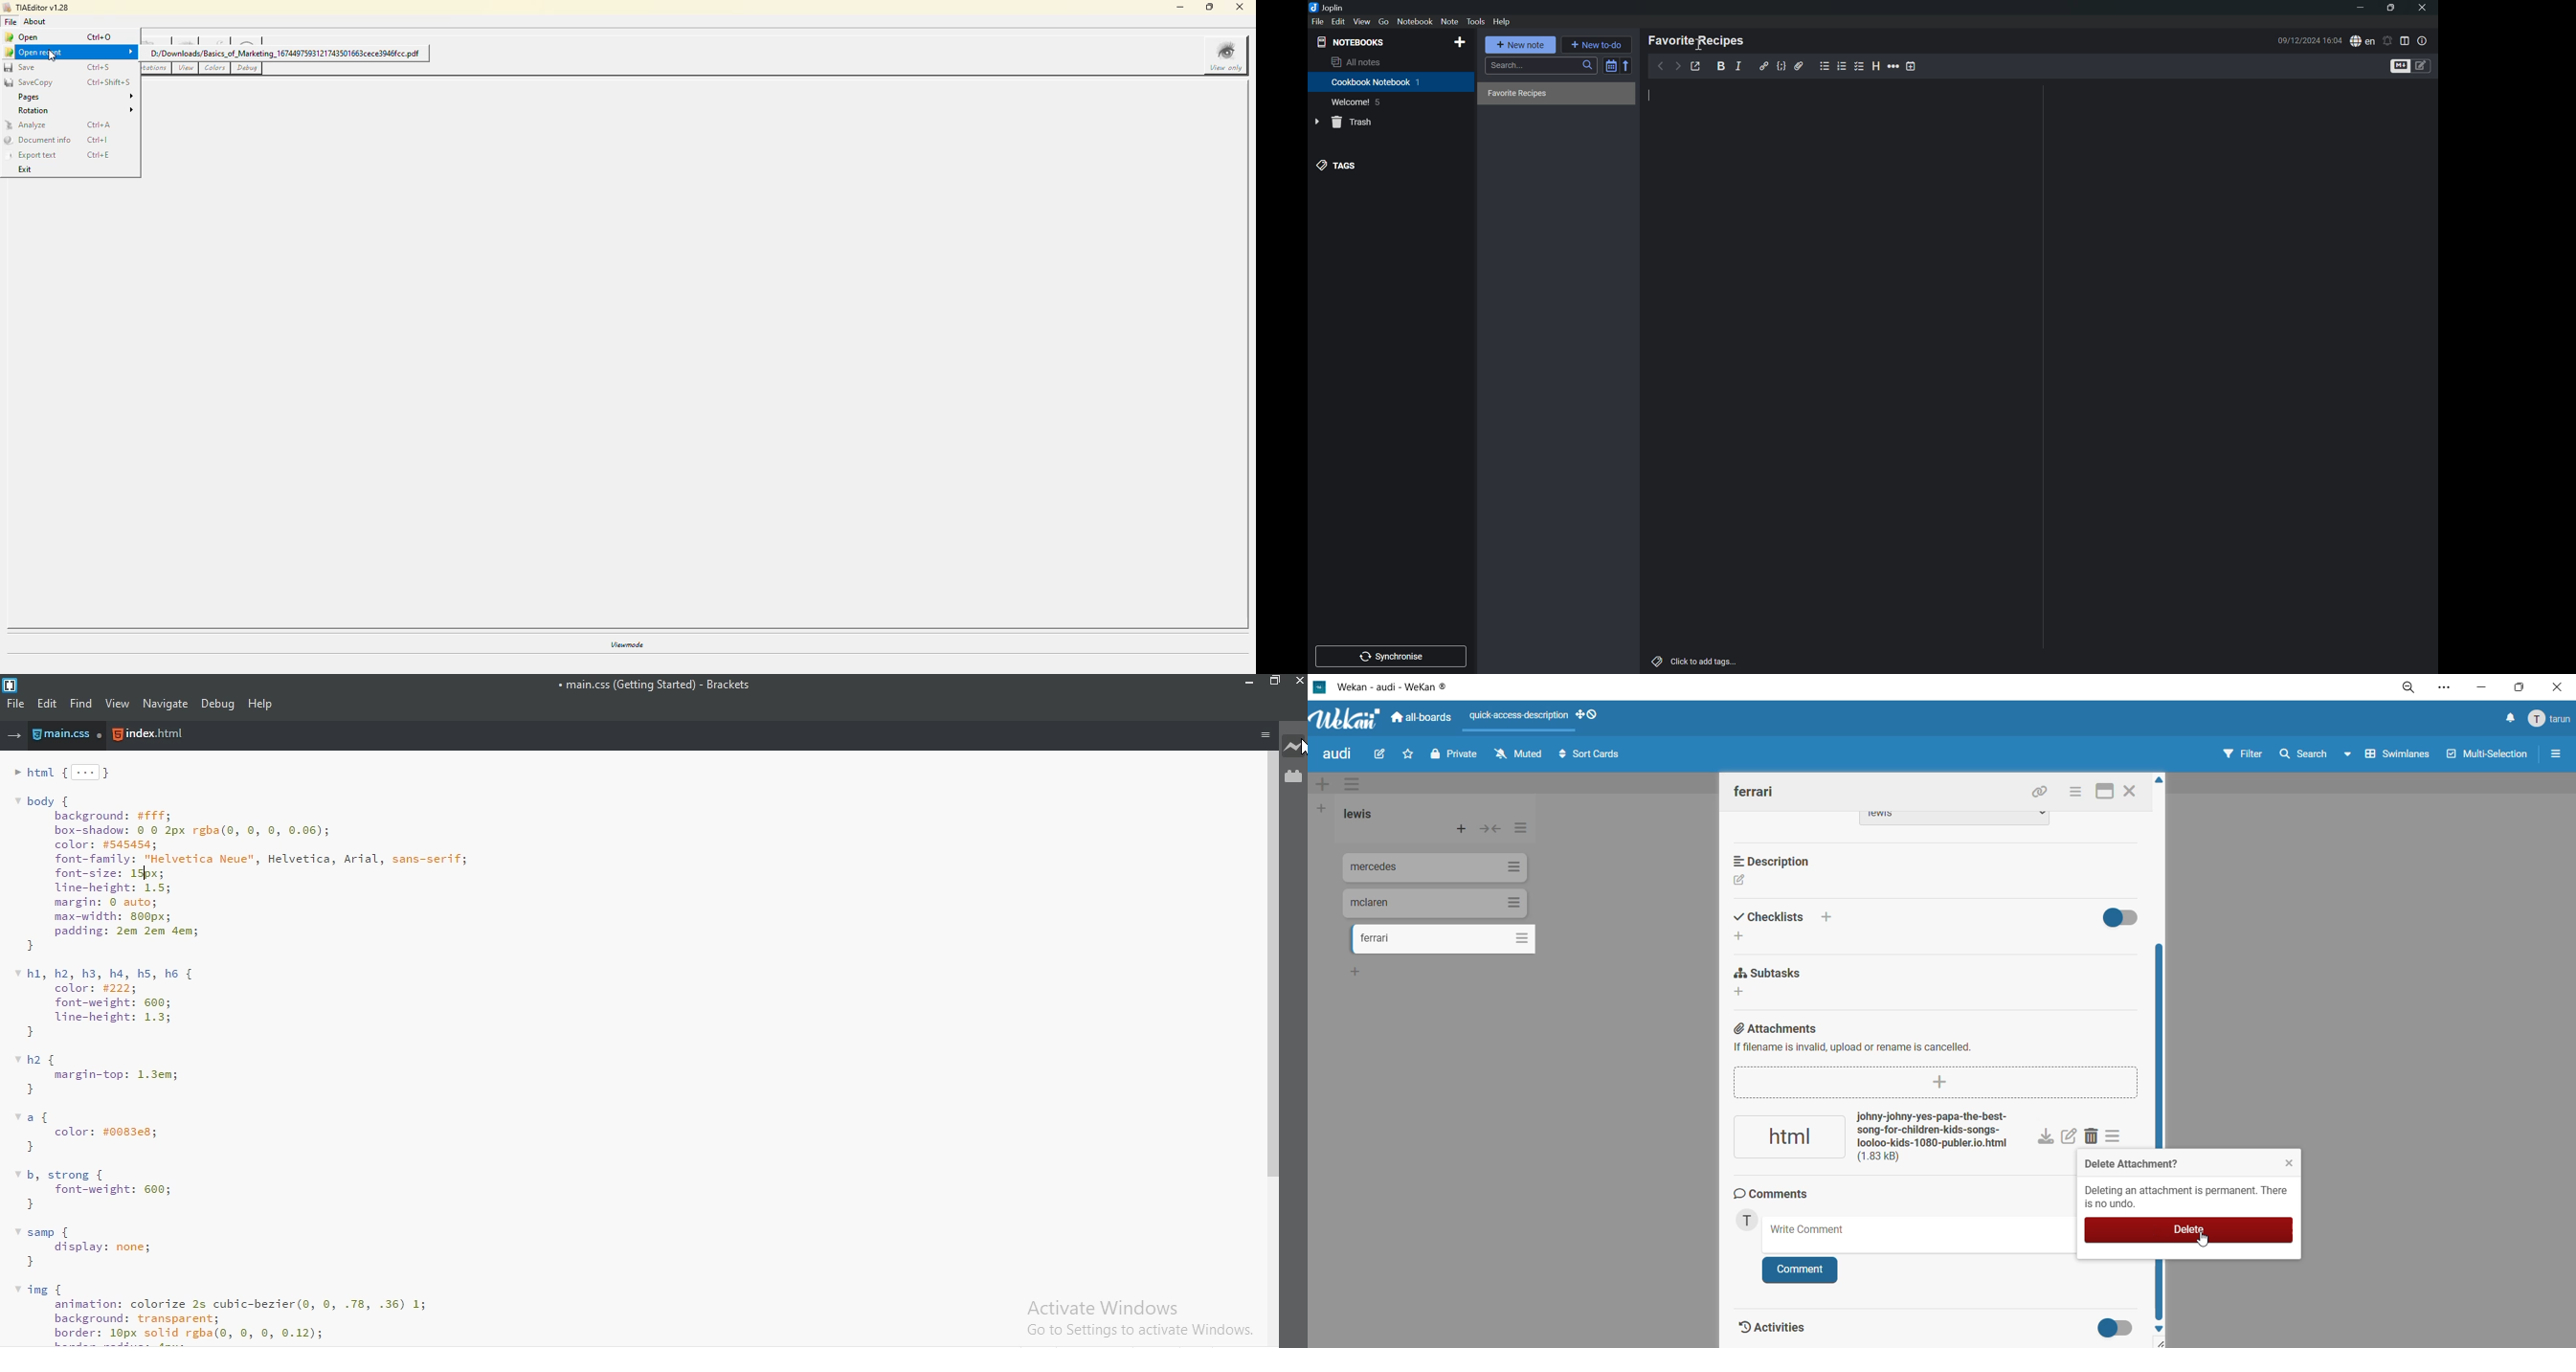 The width and height of the screenshot is (2576, 1372). Describe the element at coordinates (1298, 684) in the screenshot. I see `close` at that location.